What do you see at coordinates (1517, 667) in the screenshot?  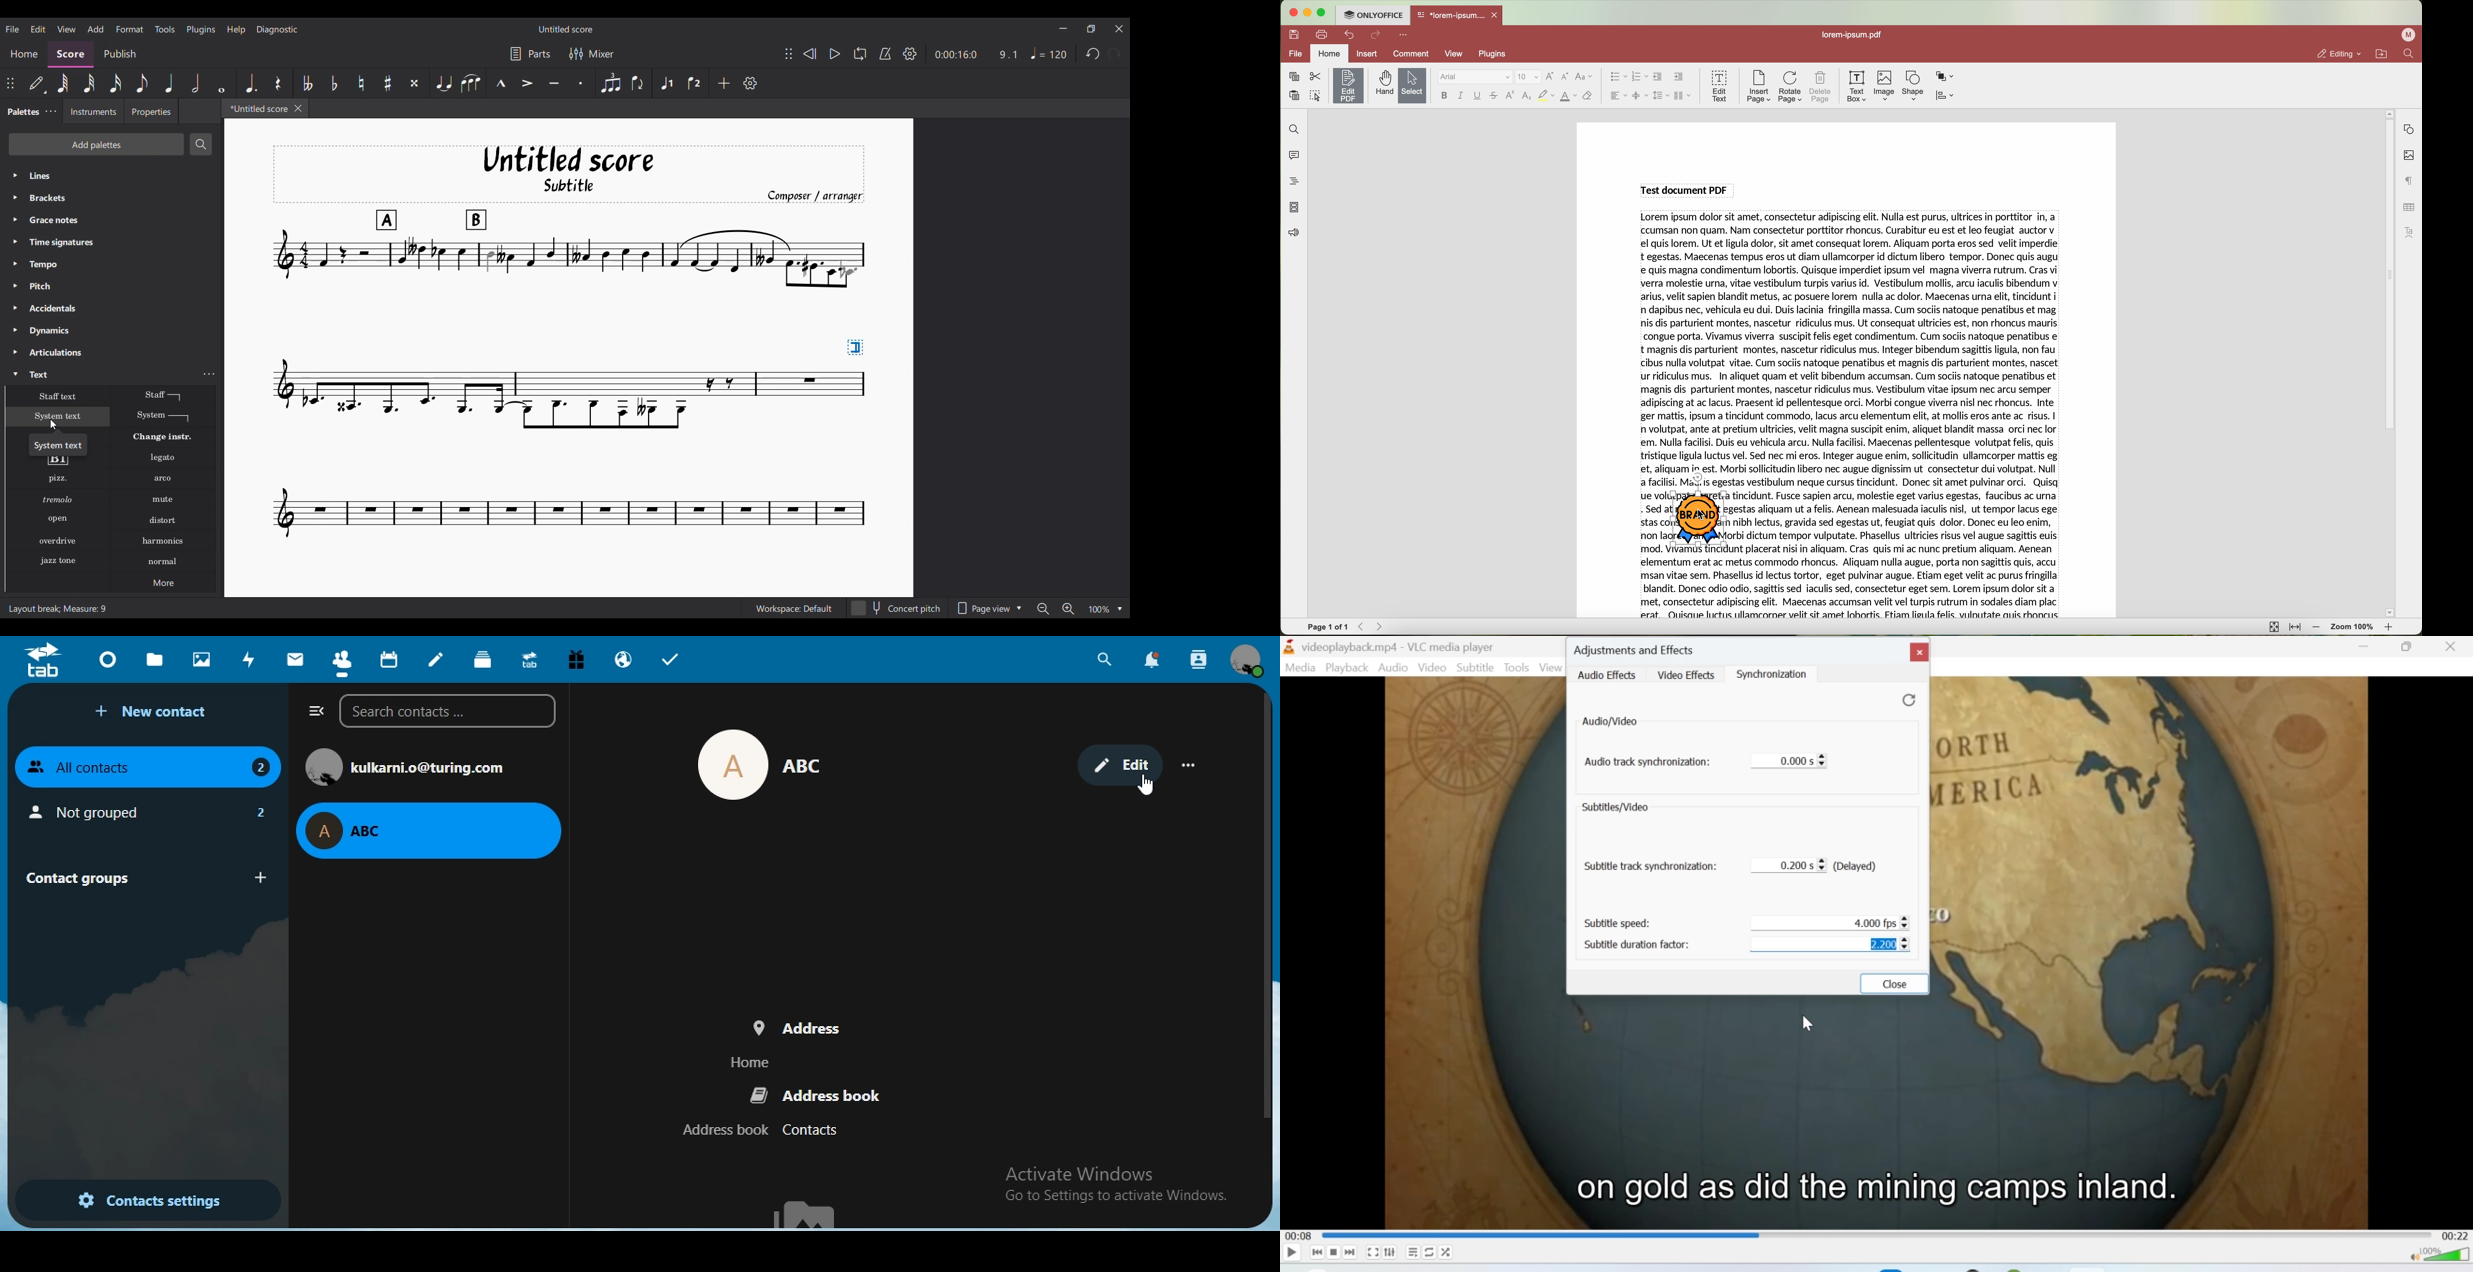 I see `Tools` at bounding box center [1517, 667].